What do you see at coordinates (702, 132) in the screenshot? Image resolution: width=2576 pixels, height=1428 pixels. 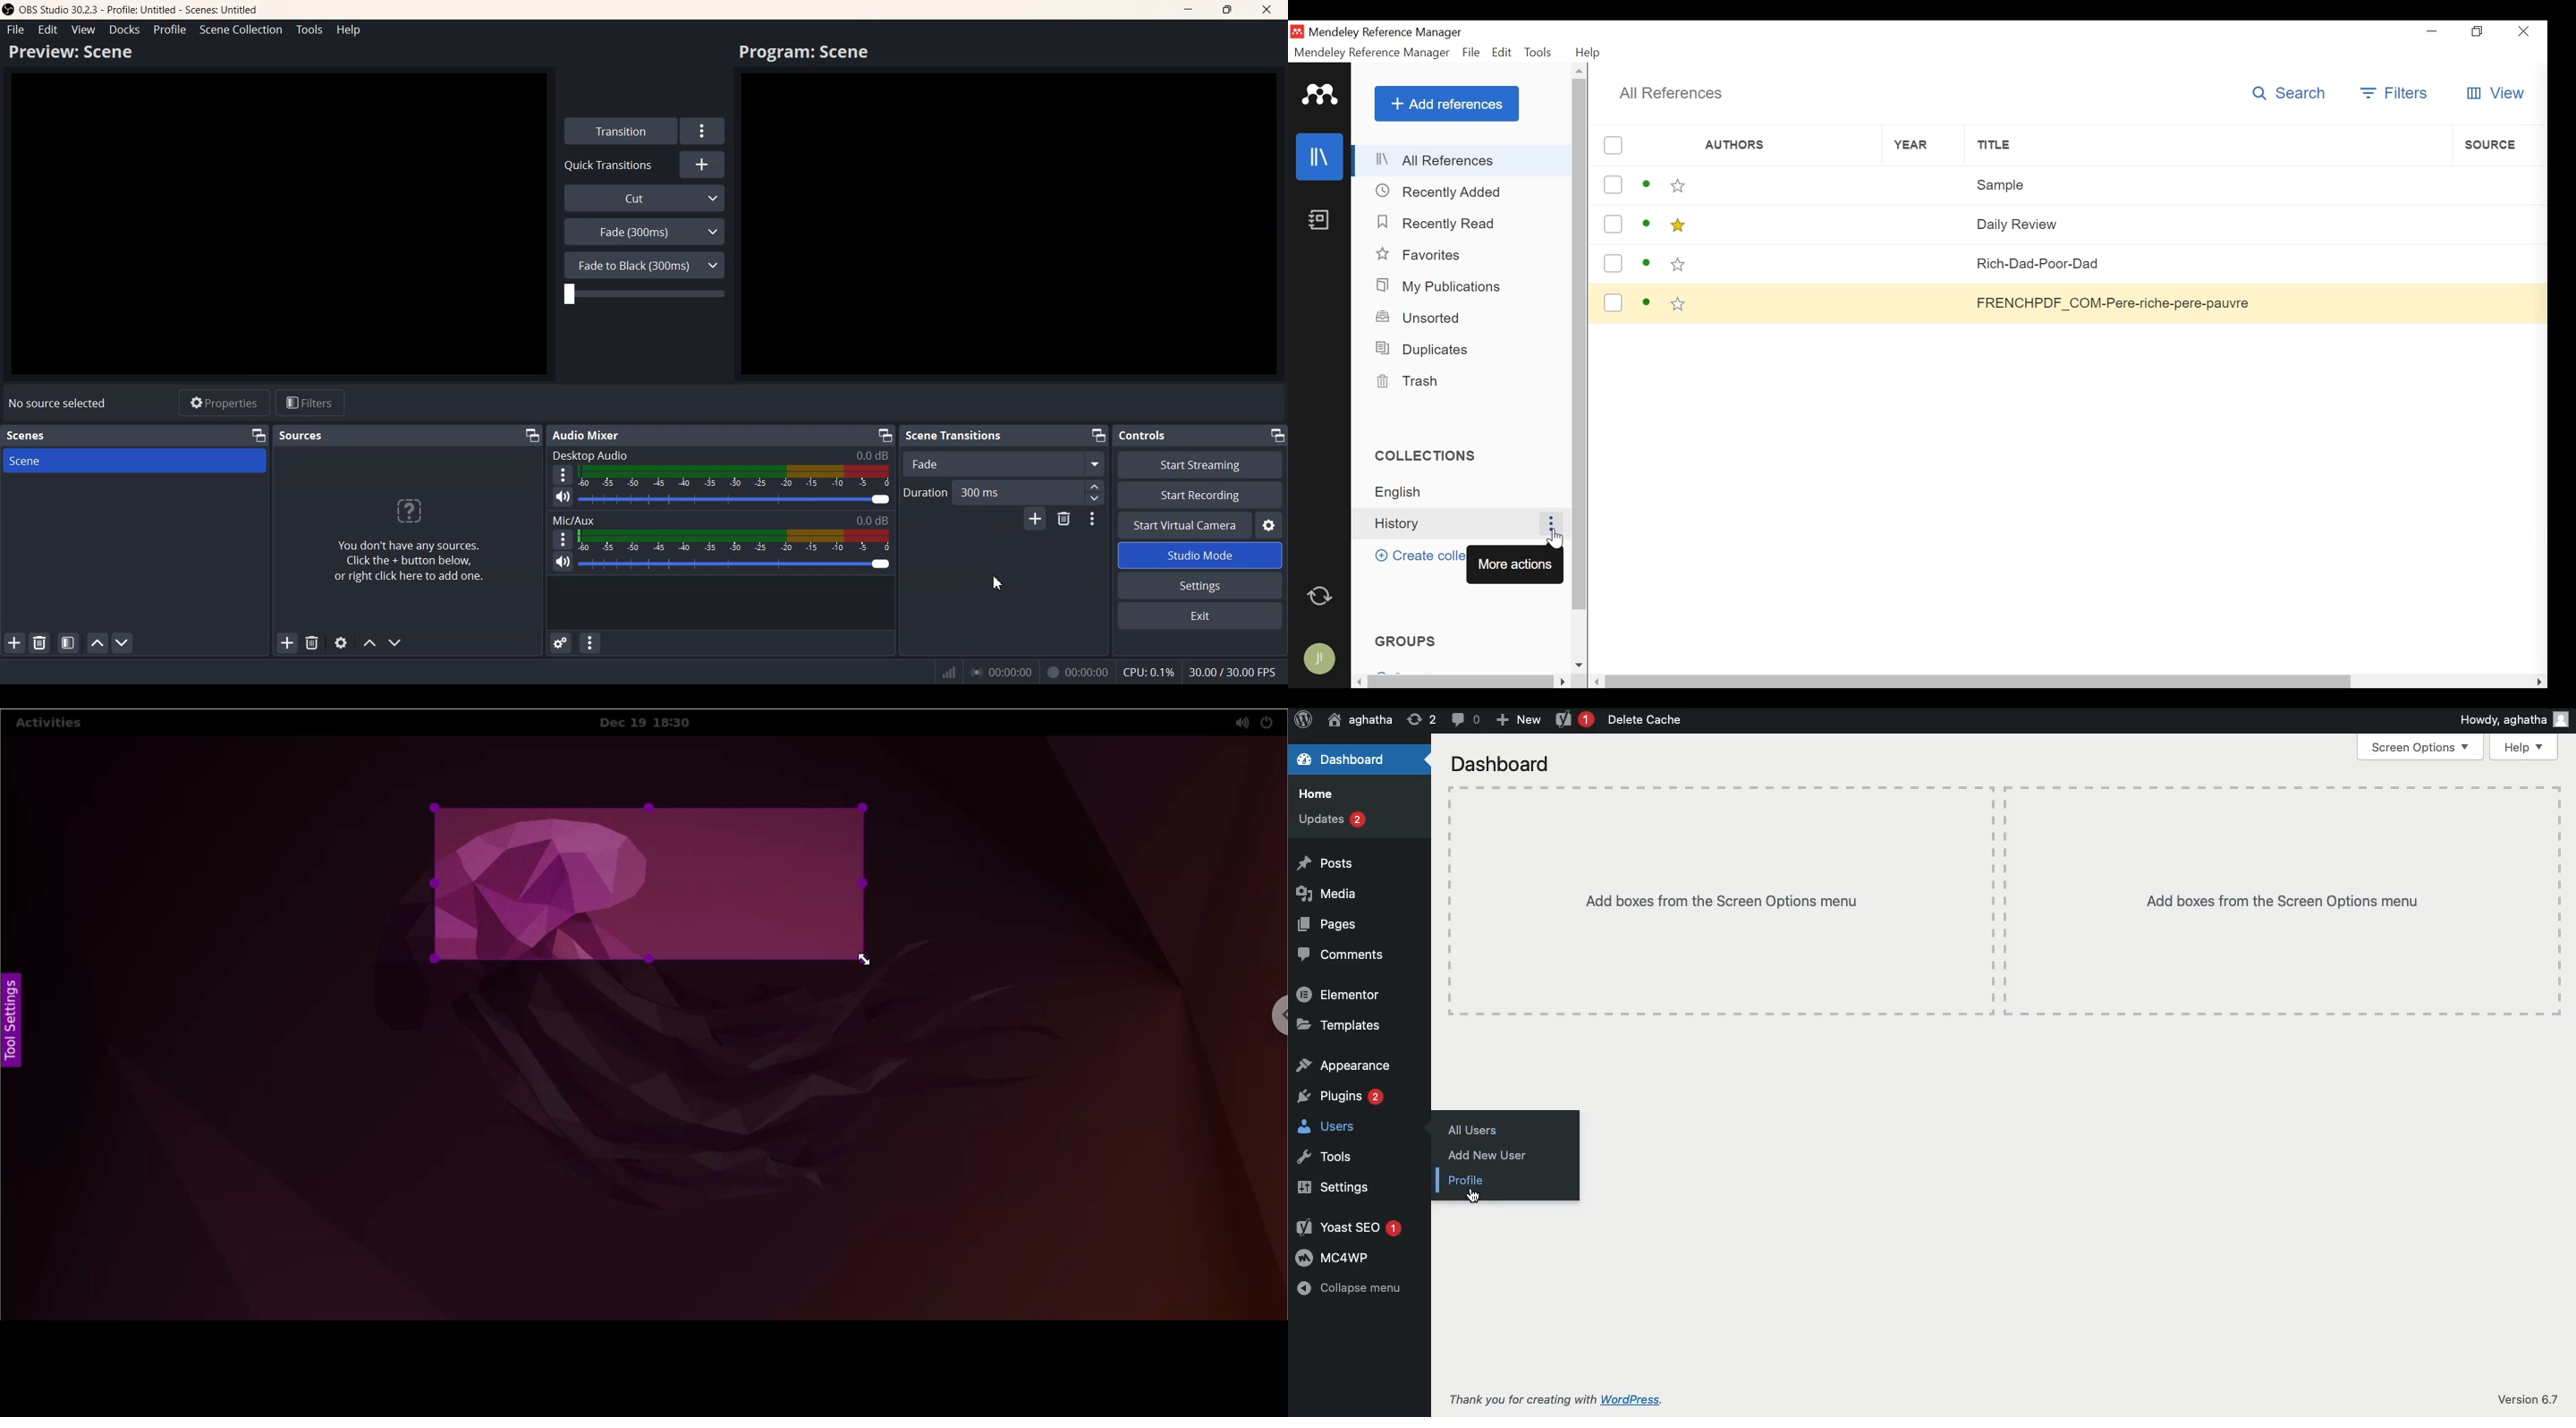 I see `Settings` at bounding box center [702, 132].